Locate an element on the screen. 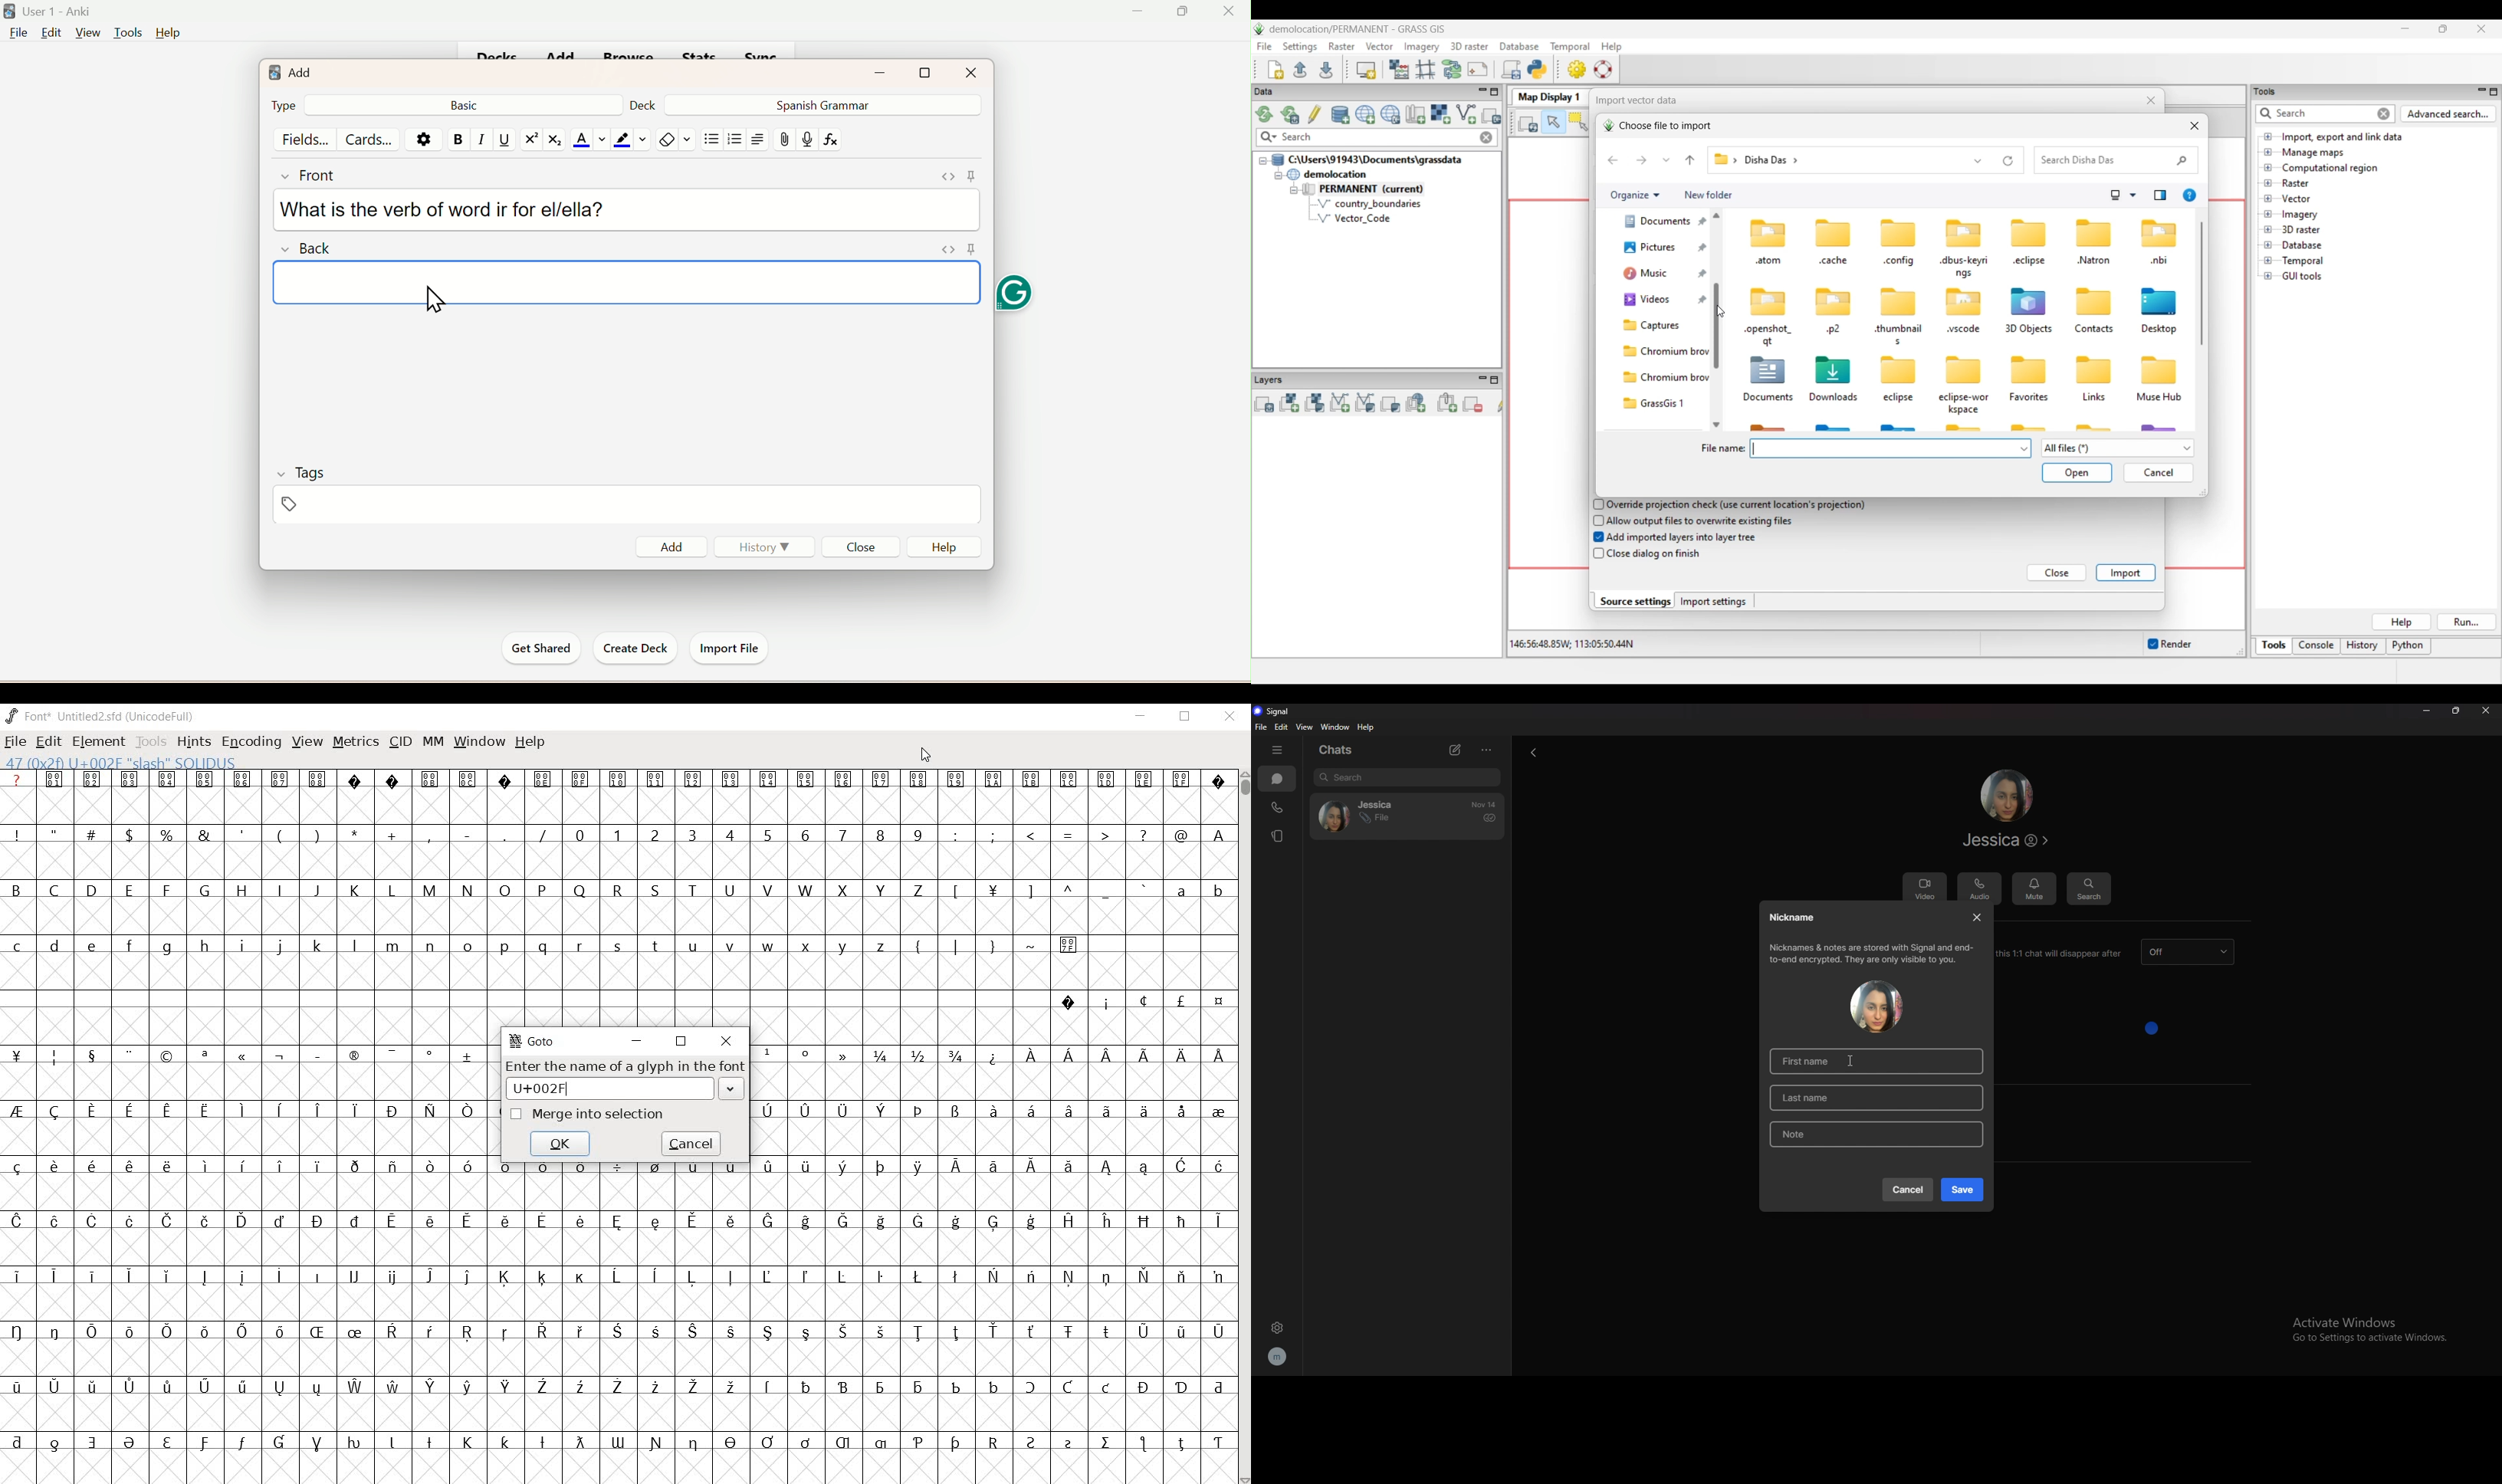 This screenshot has height=1484, width=2520. Edit is located at coordinates (50, 33).